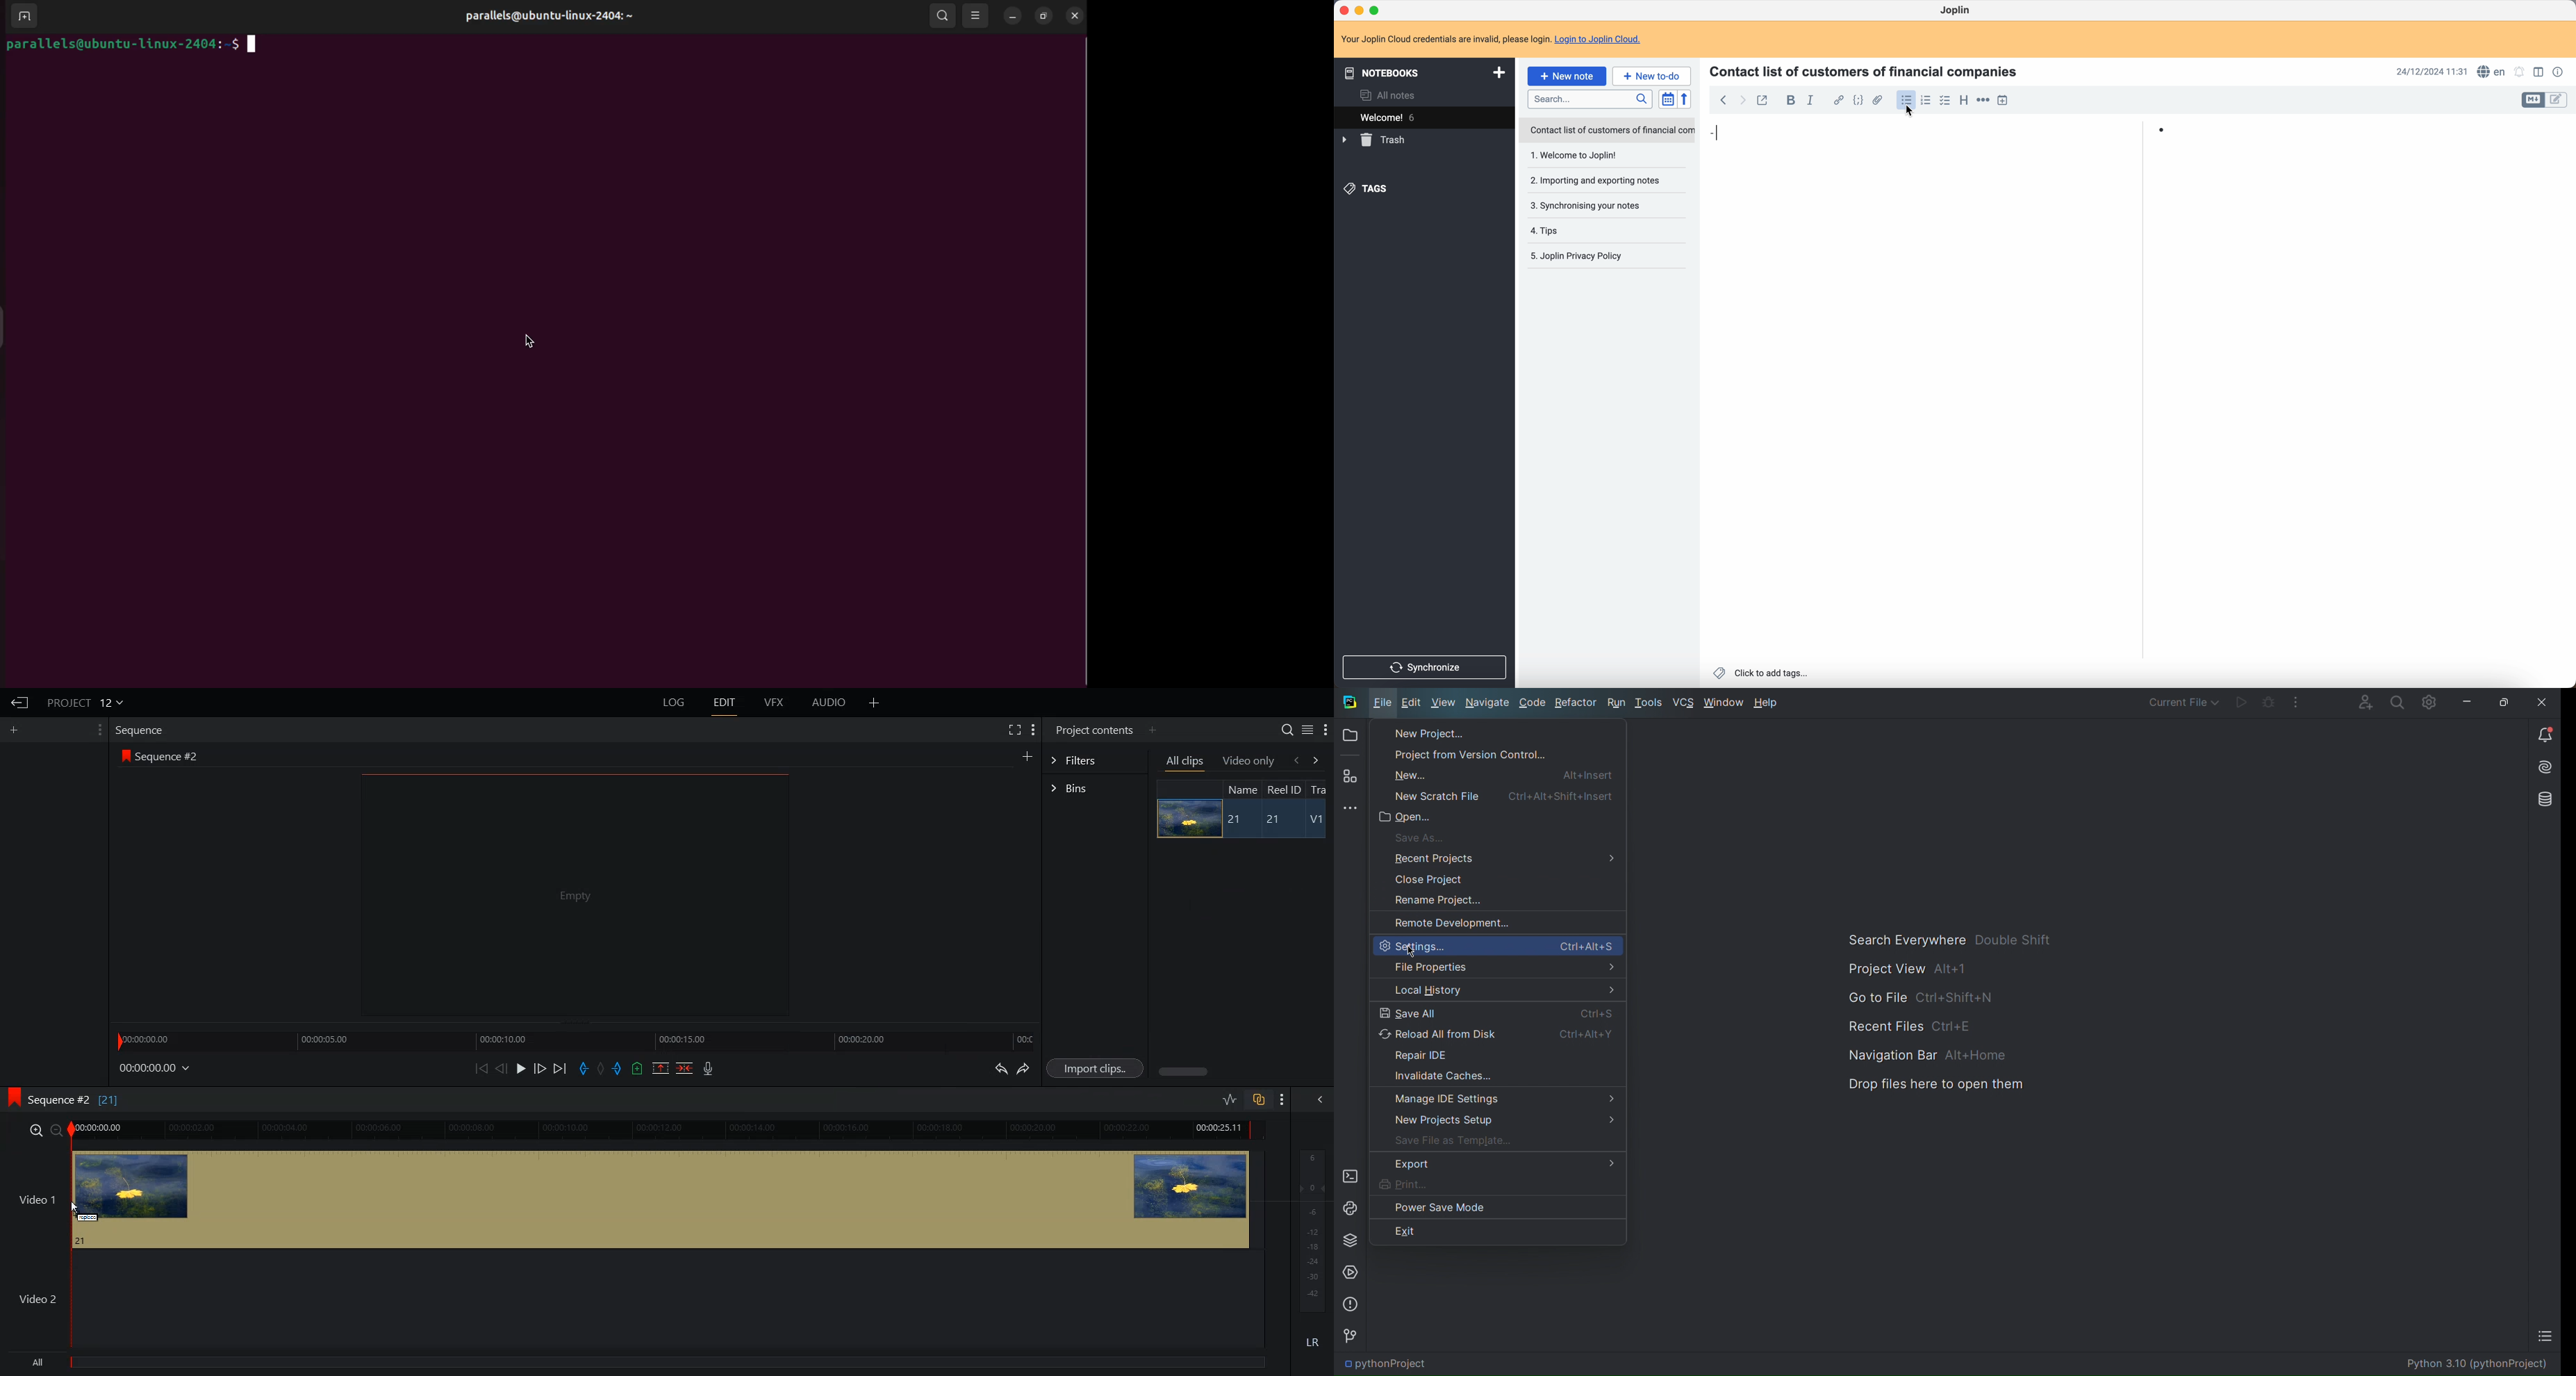 The height and width of the screenshot is (1400, 2576). Describe the element at coordinates (1954, 10) in the screenshot. I see `Joplin` at that location.